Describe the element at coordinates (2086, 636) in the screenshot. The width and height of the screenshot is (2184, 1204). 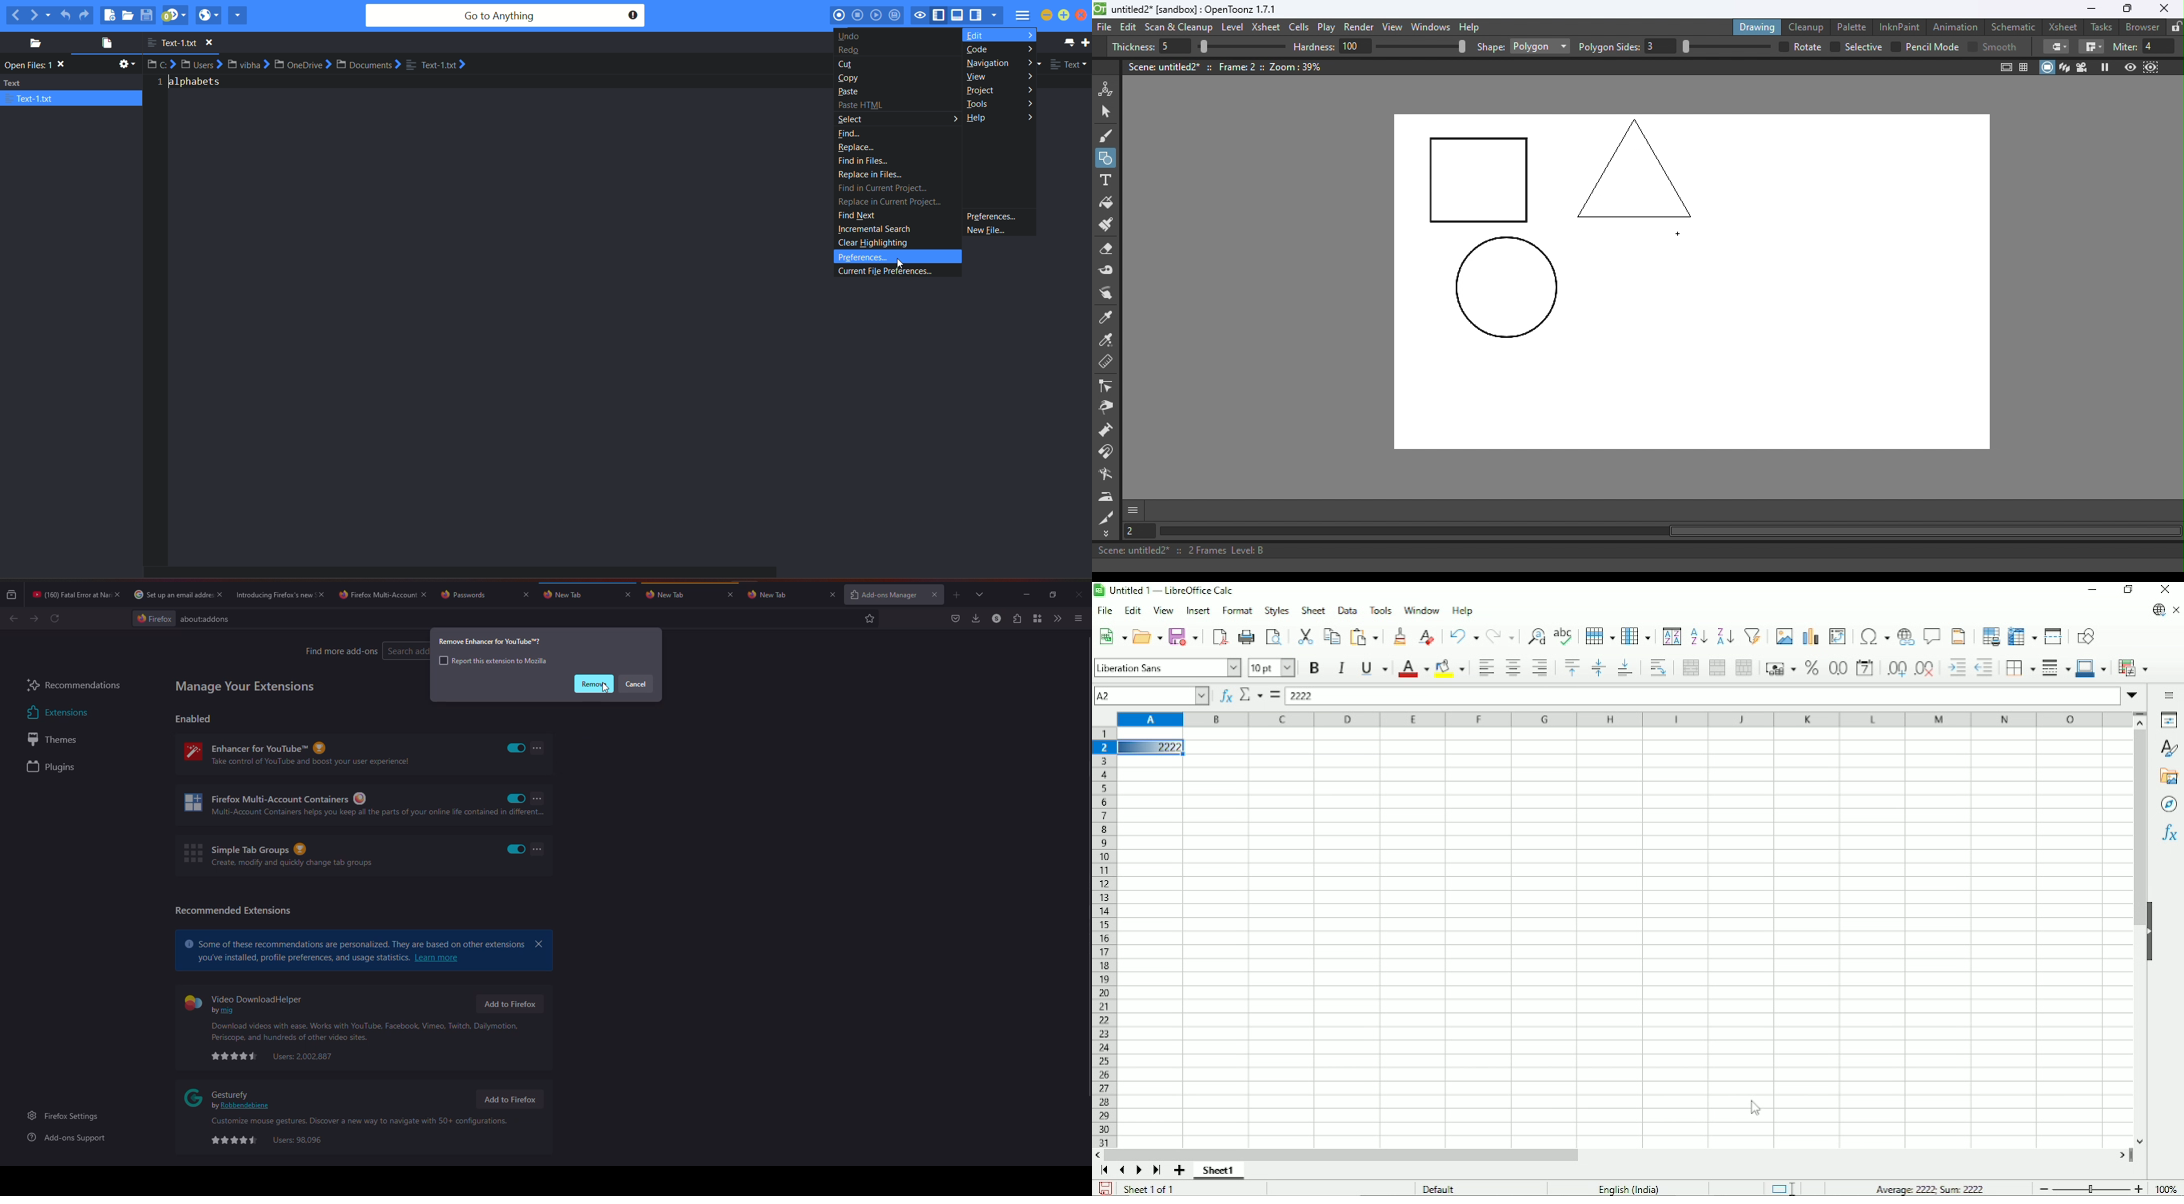
I see `Show draw functions` at that location.